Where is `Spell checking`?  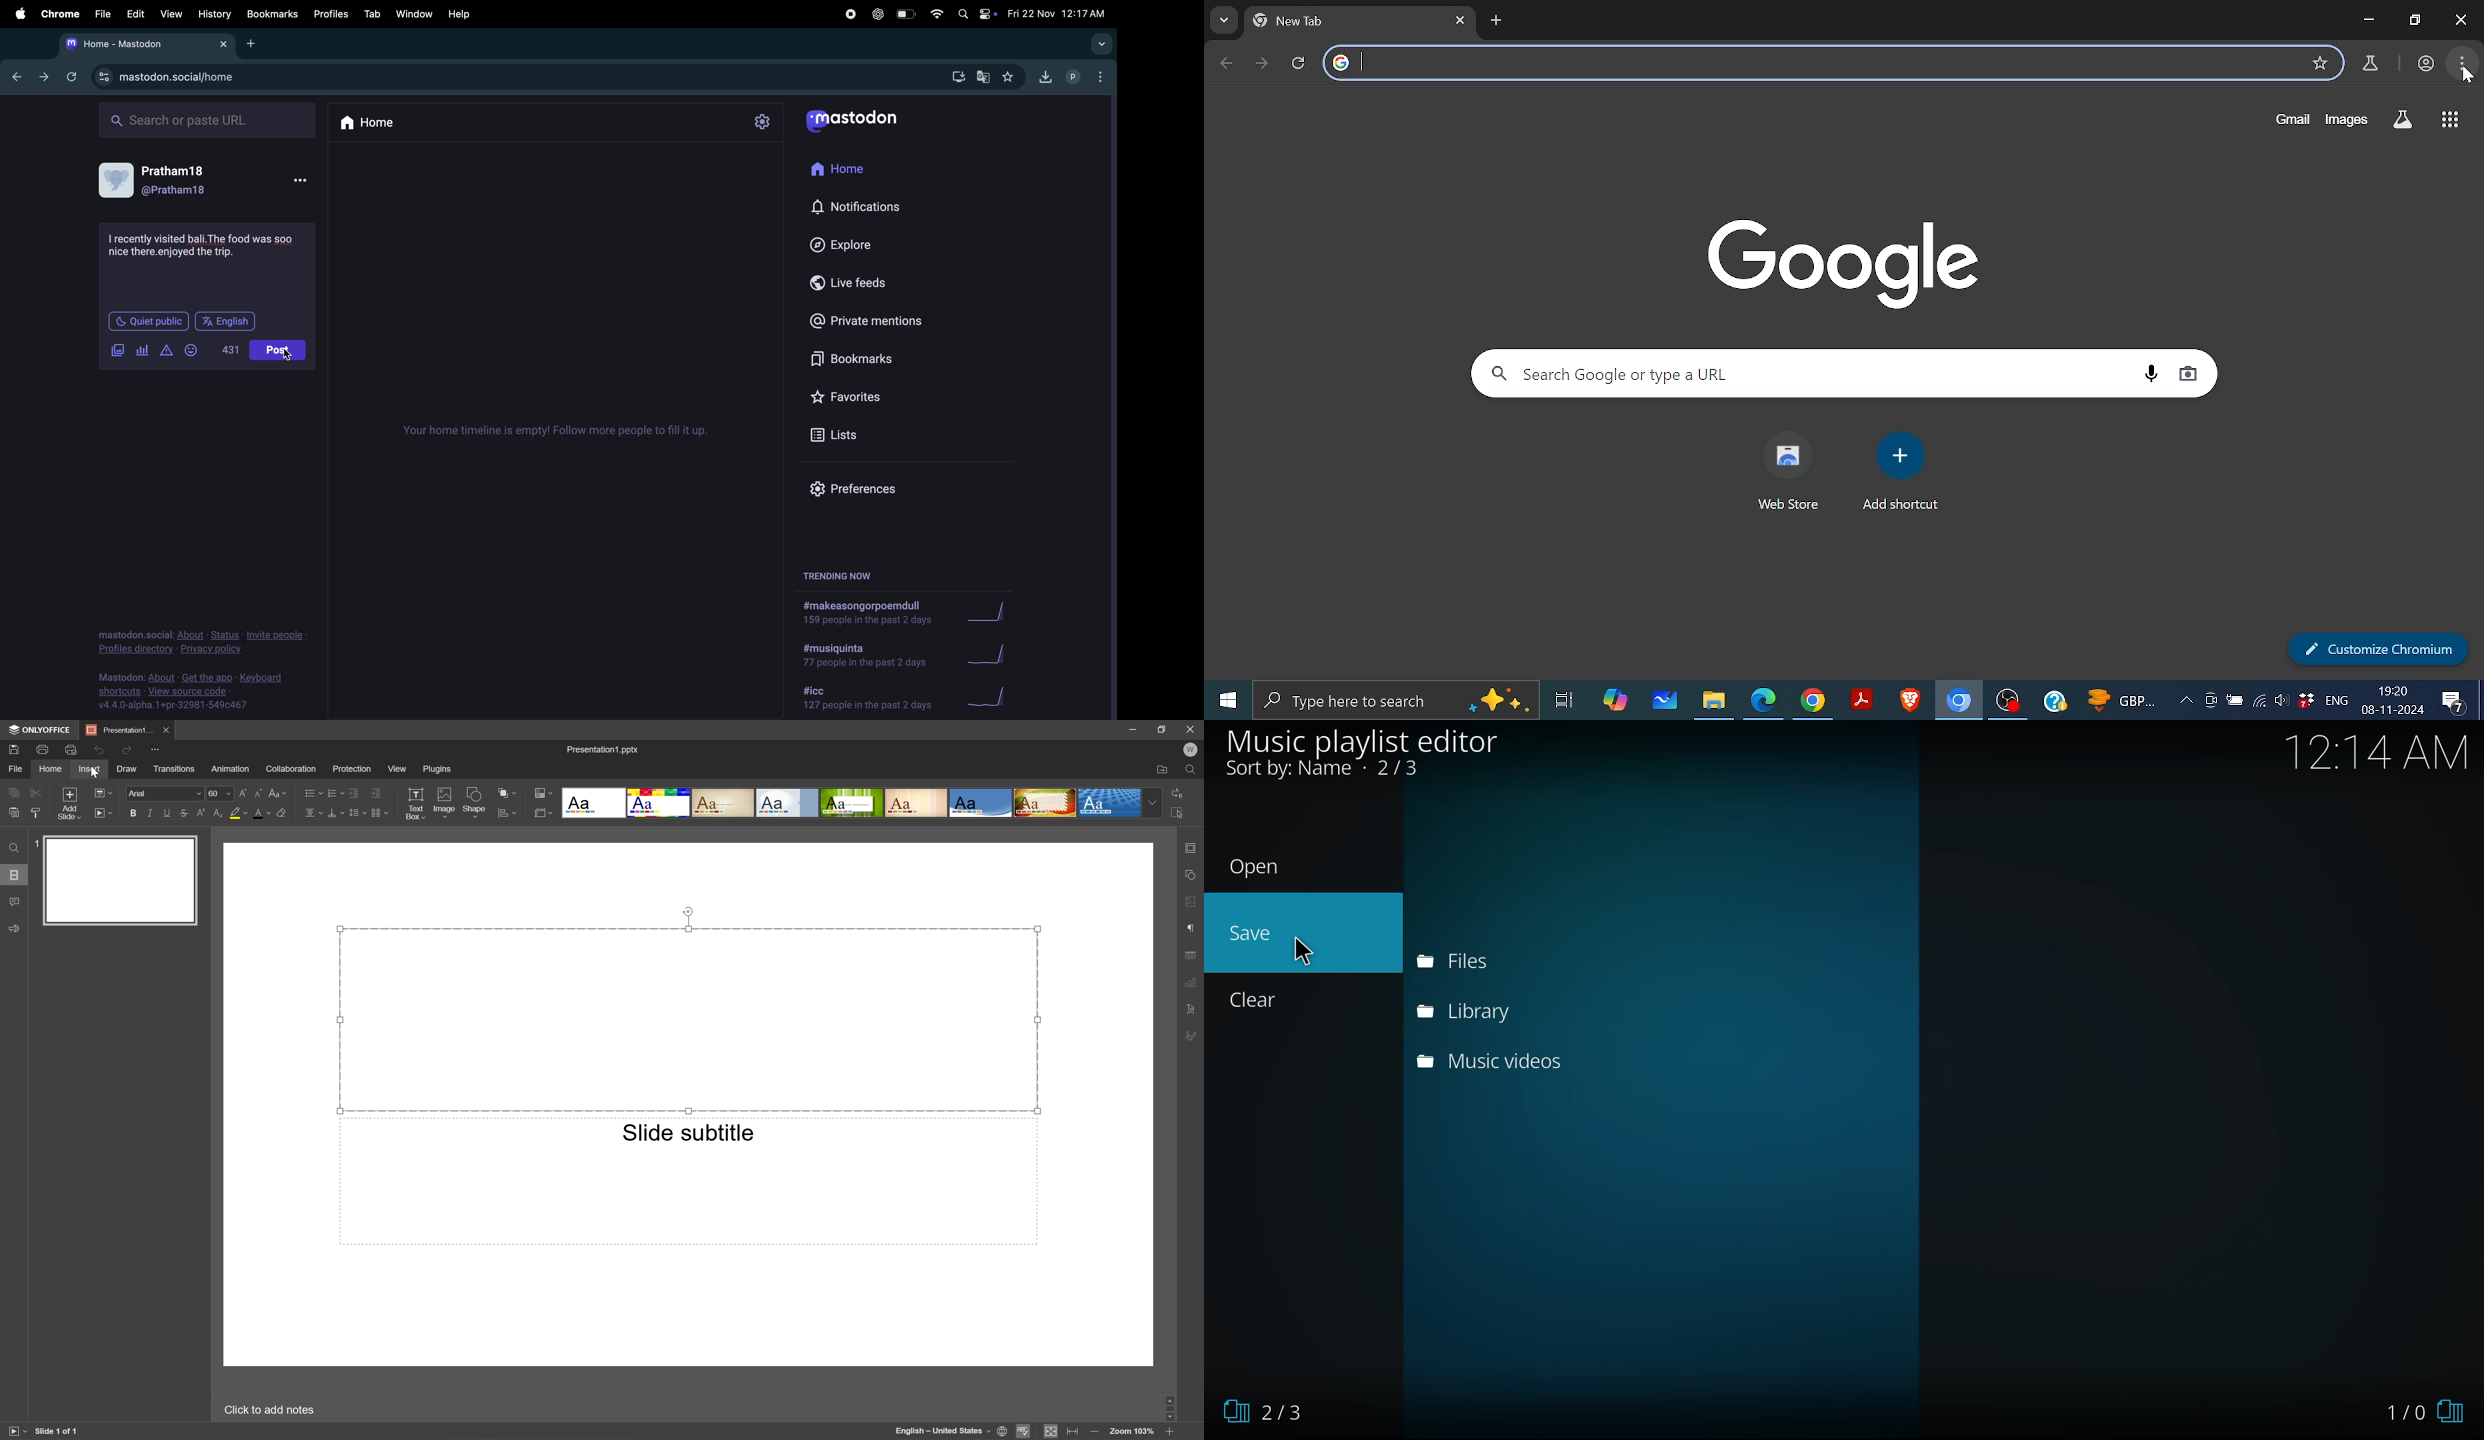 Spell checking is located at coordinates (1026, 1432).